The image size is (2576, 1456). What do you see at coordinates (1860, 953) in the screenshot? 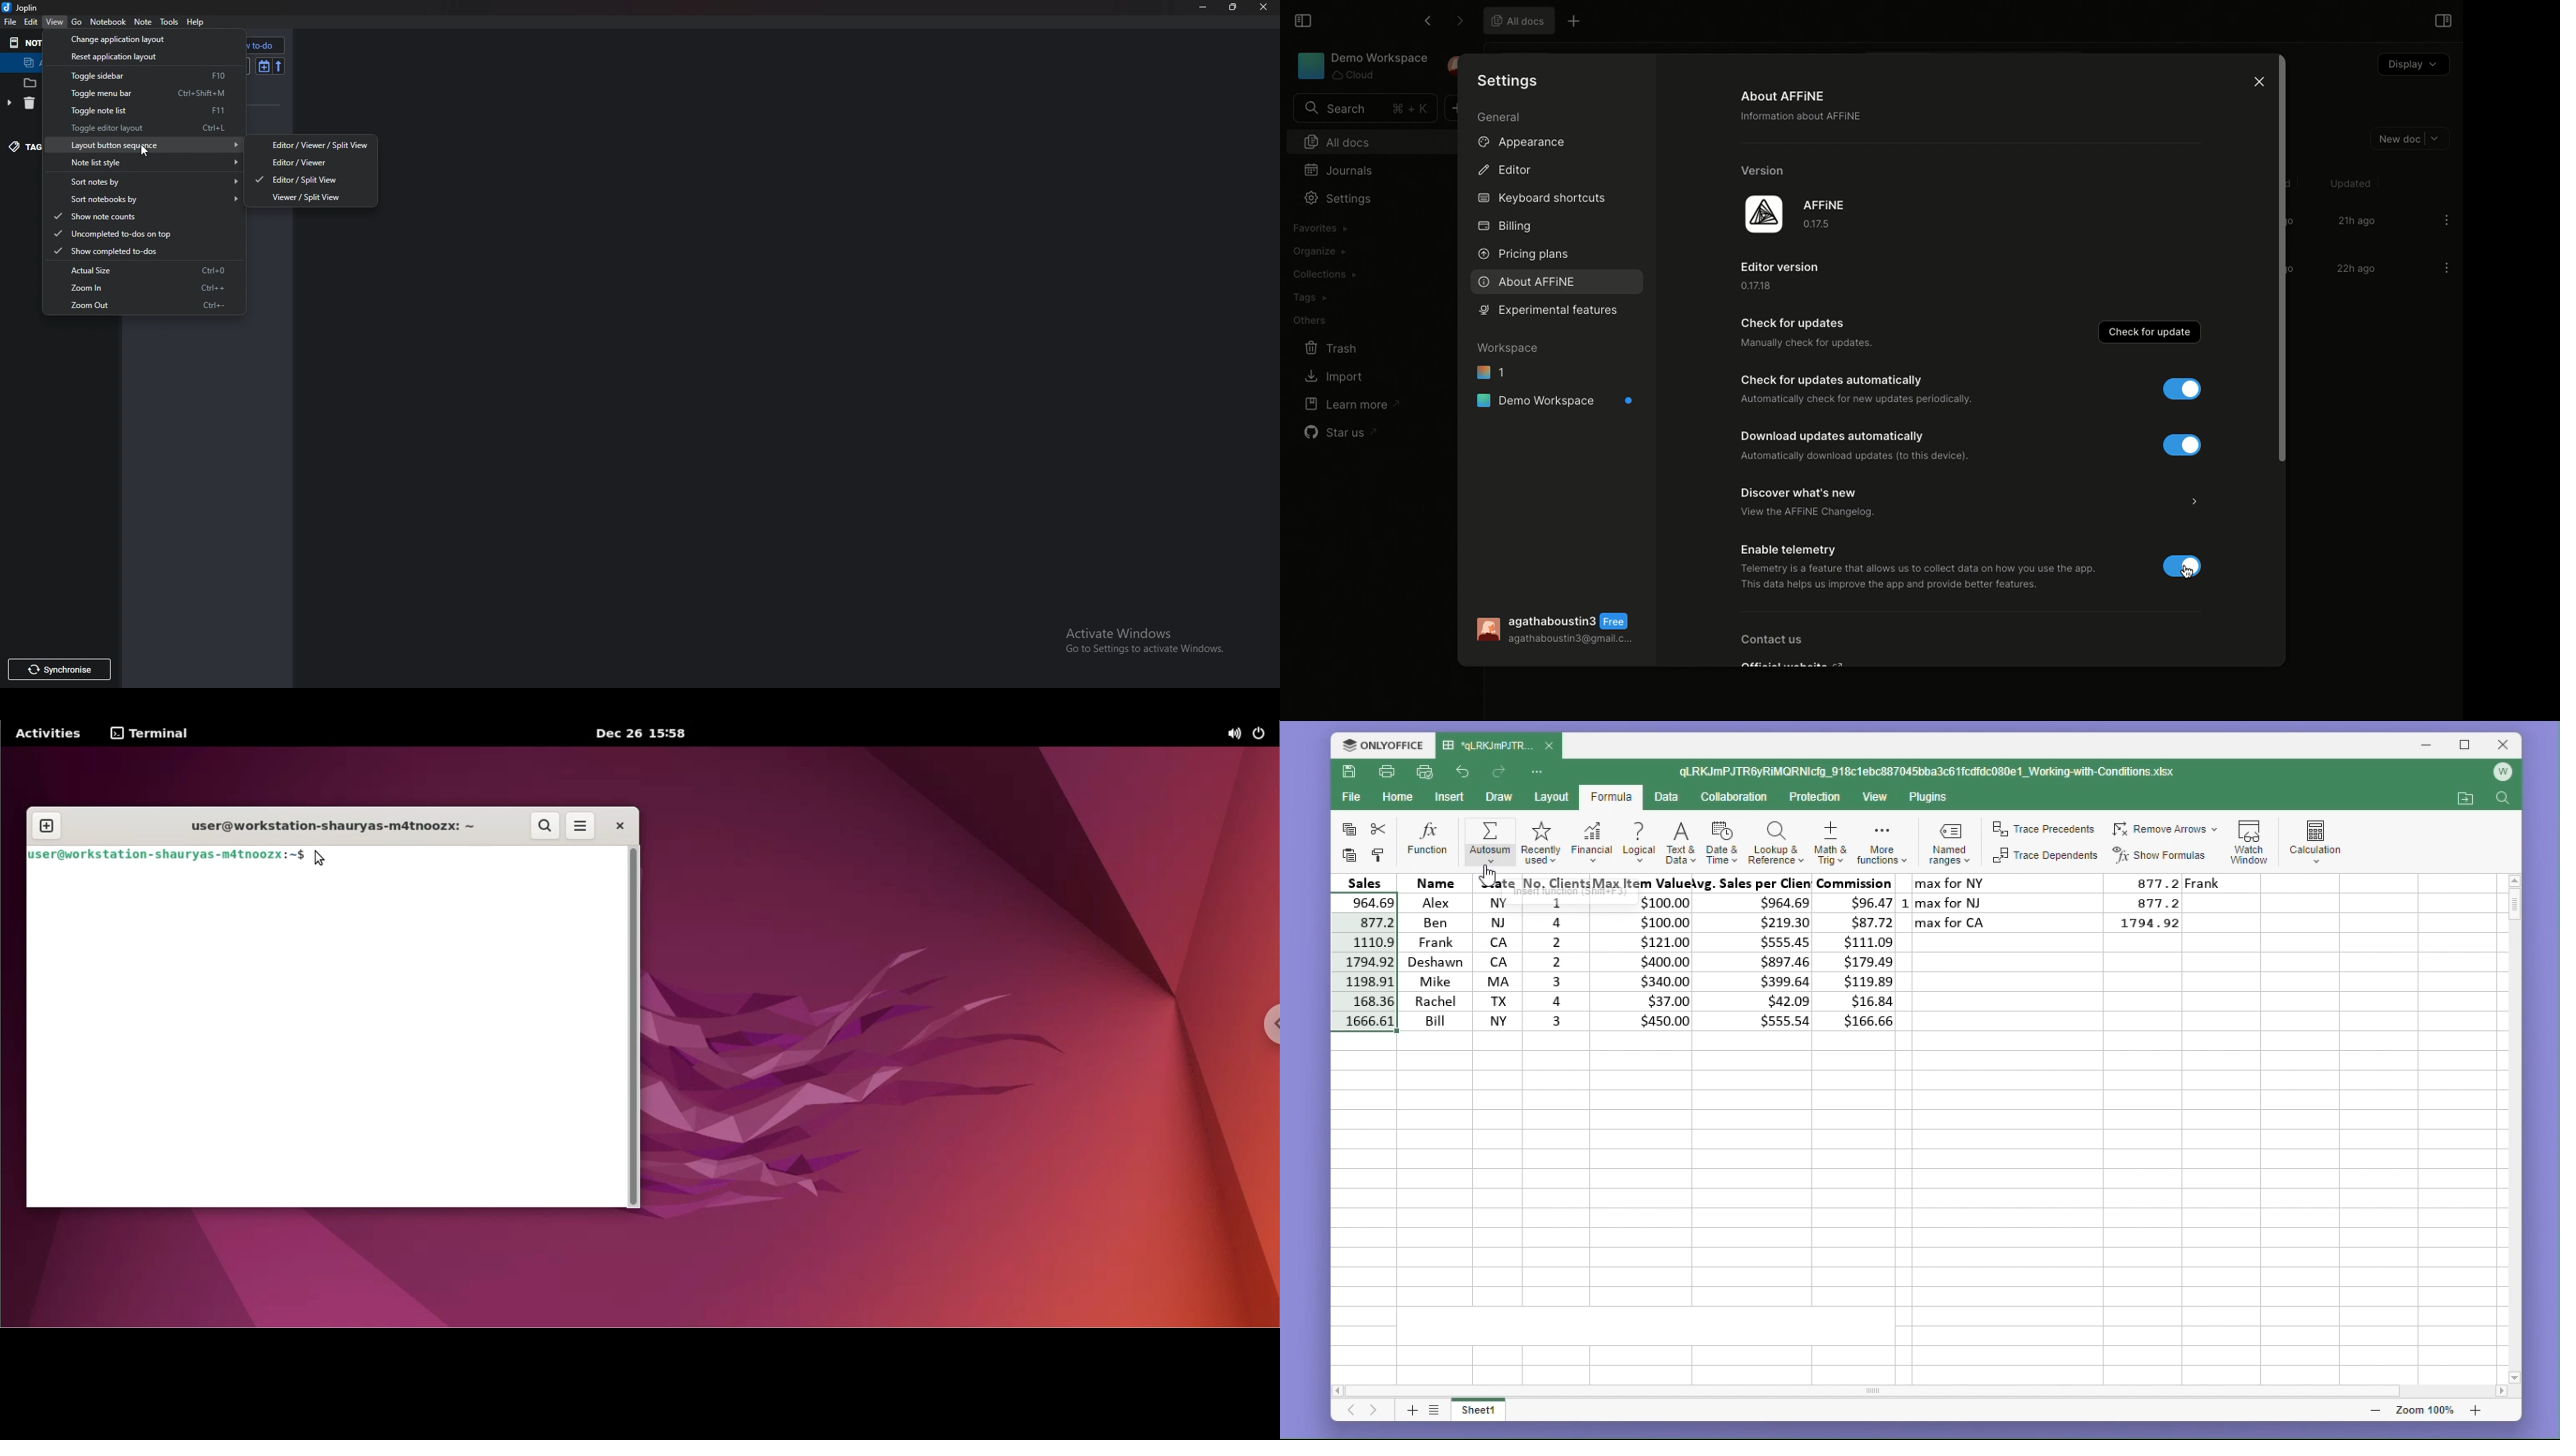
I see `commission` at bounding box center [1860, 953].